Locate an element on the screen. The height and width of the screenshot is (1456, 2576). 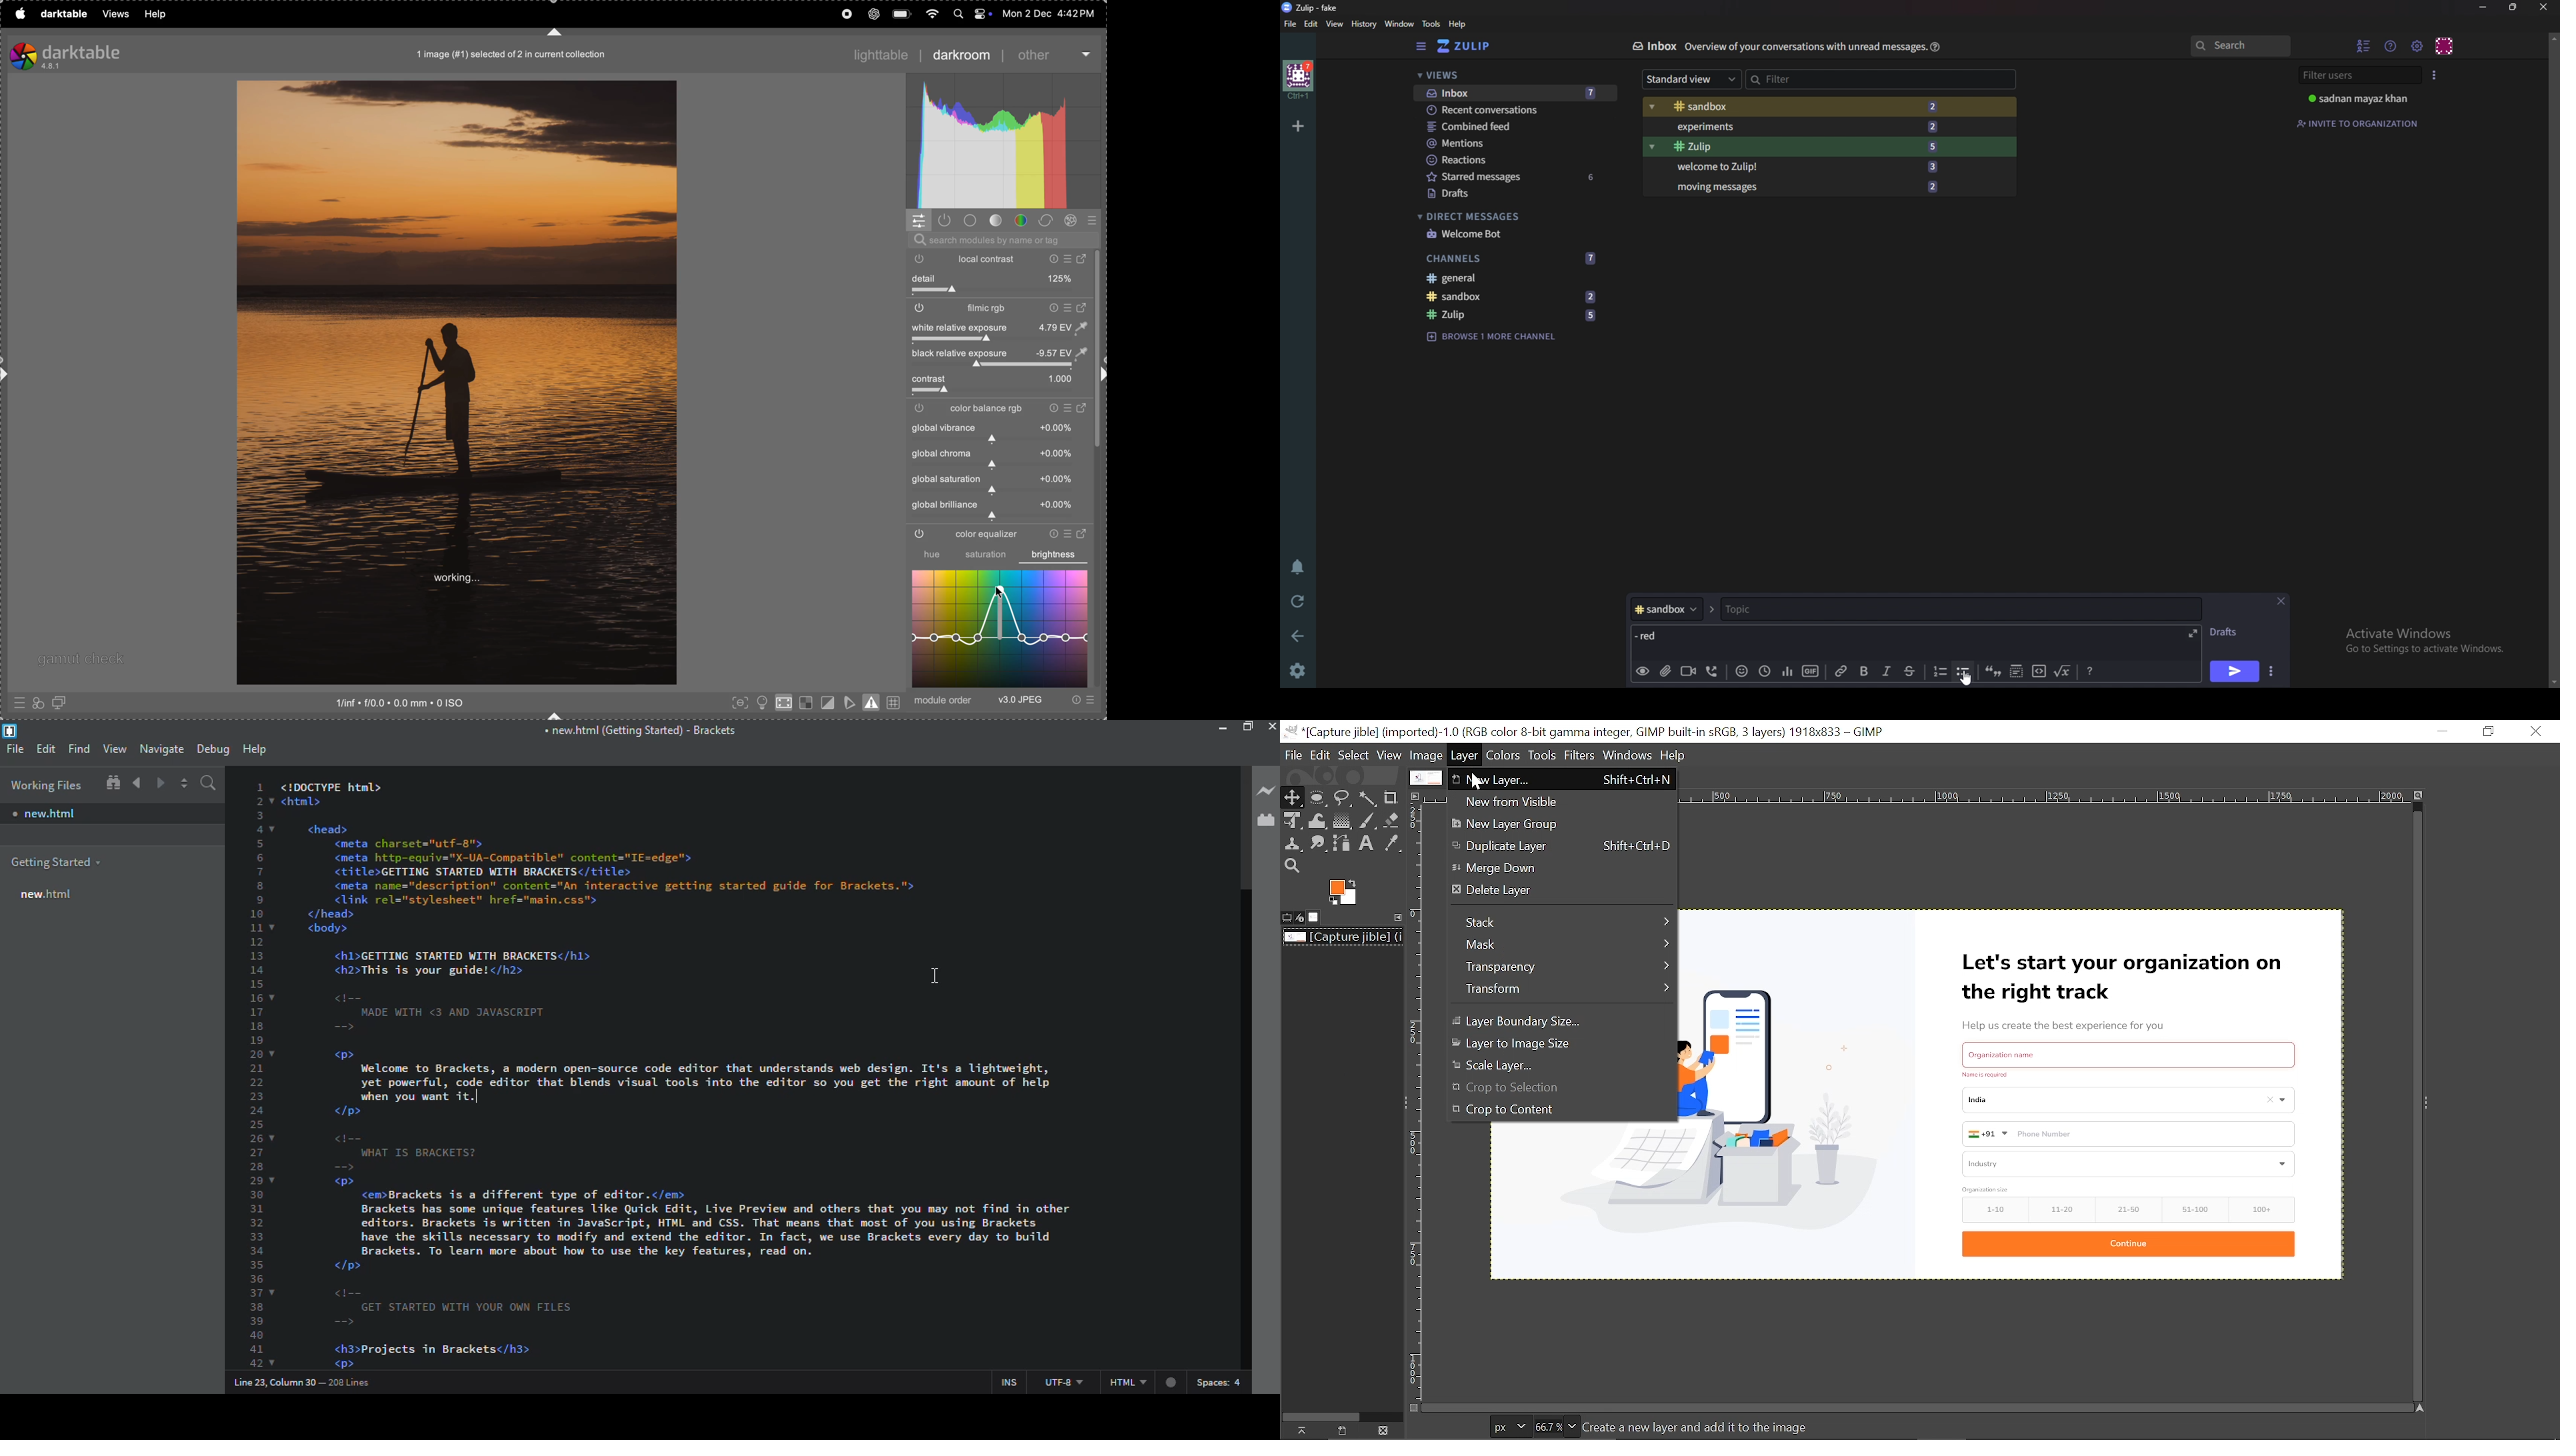
Zoom tool is located at coordinates (1291, 865).